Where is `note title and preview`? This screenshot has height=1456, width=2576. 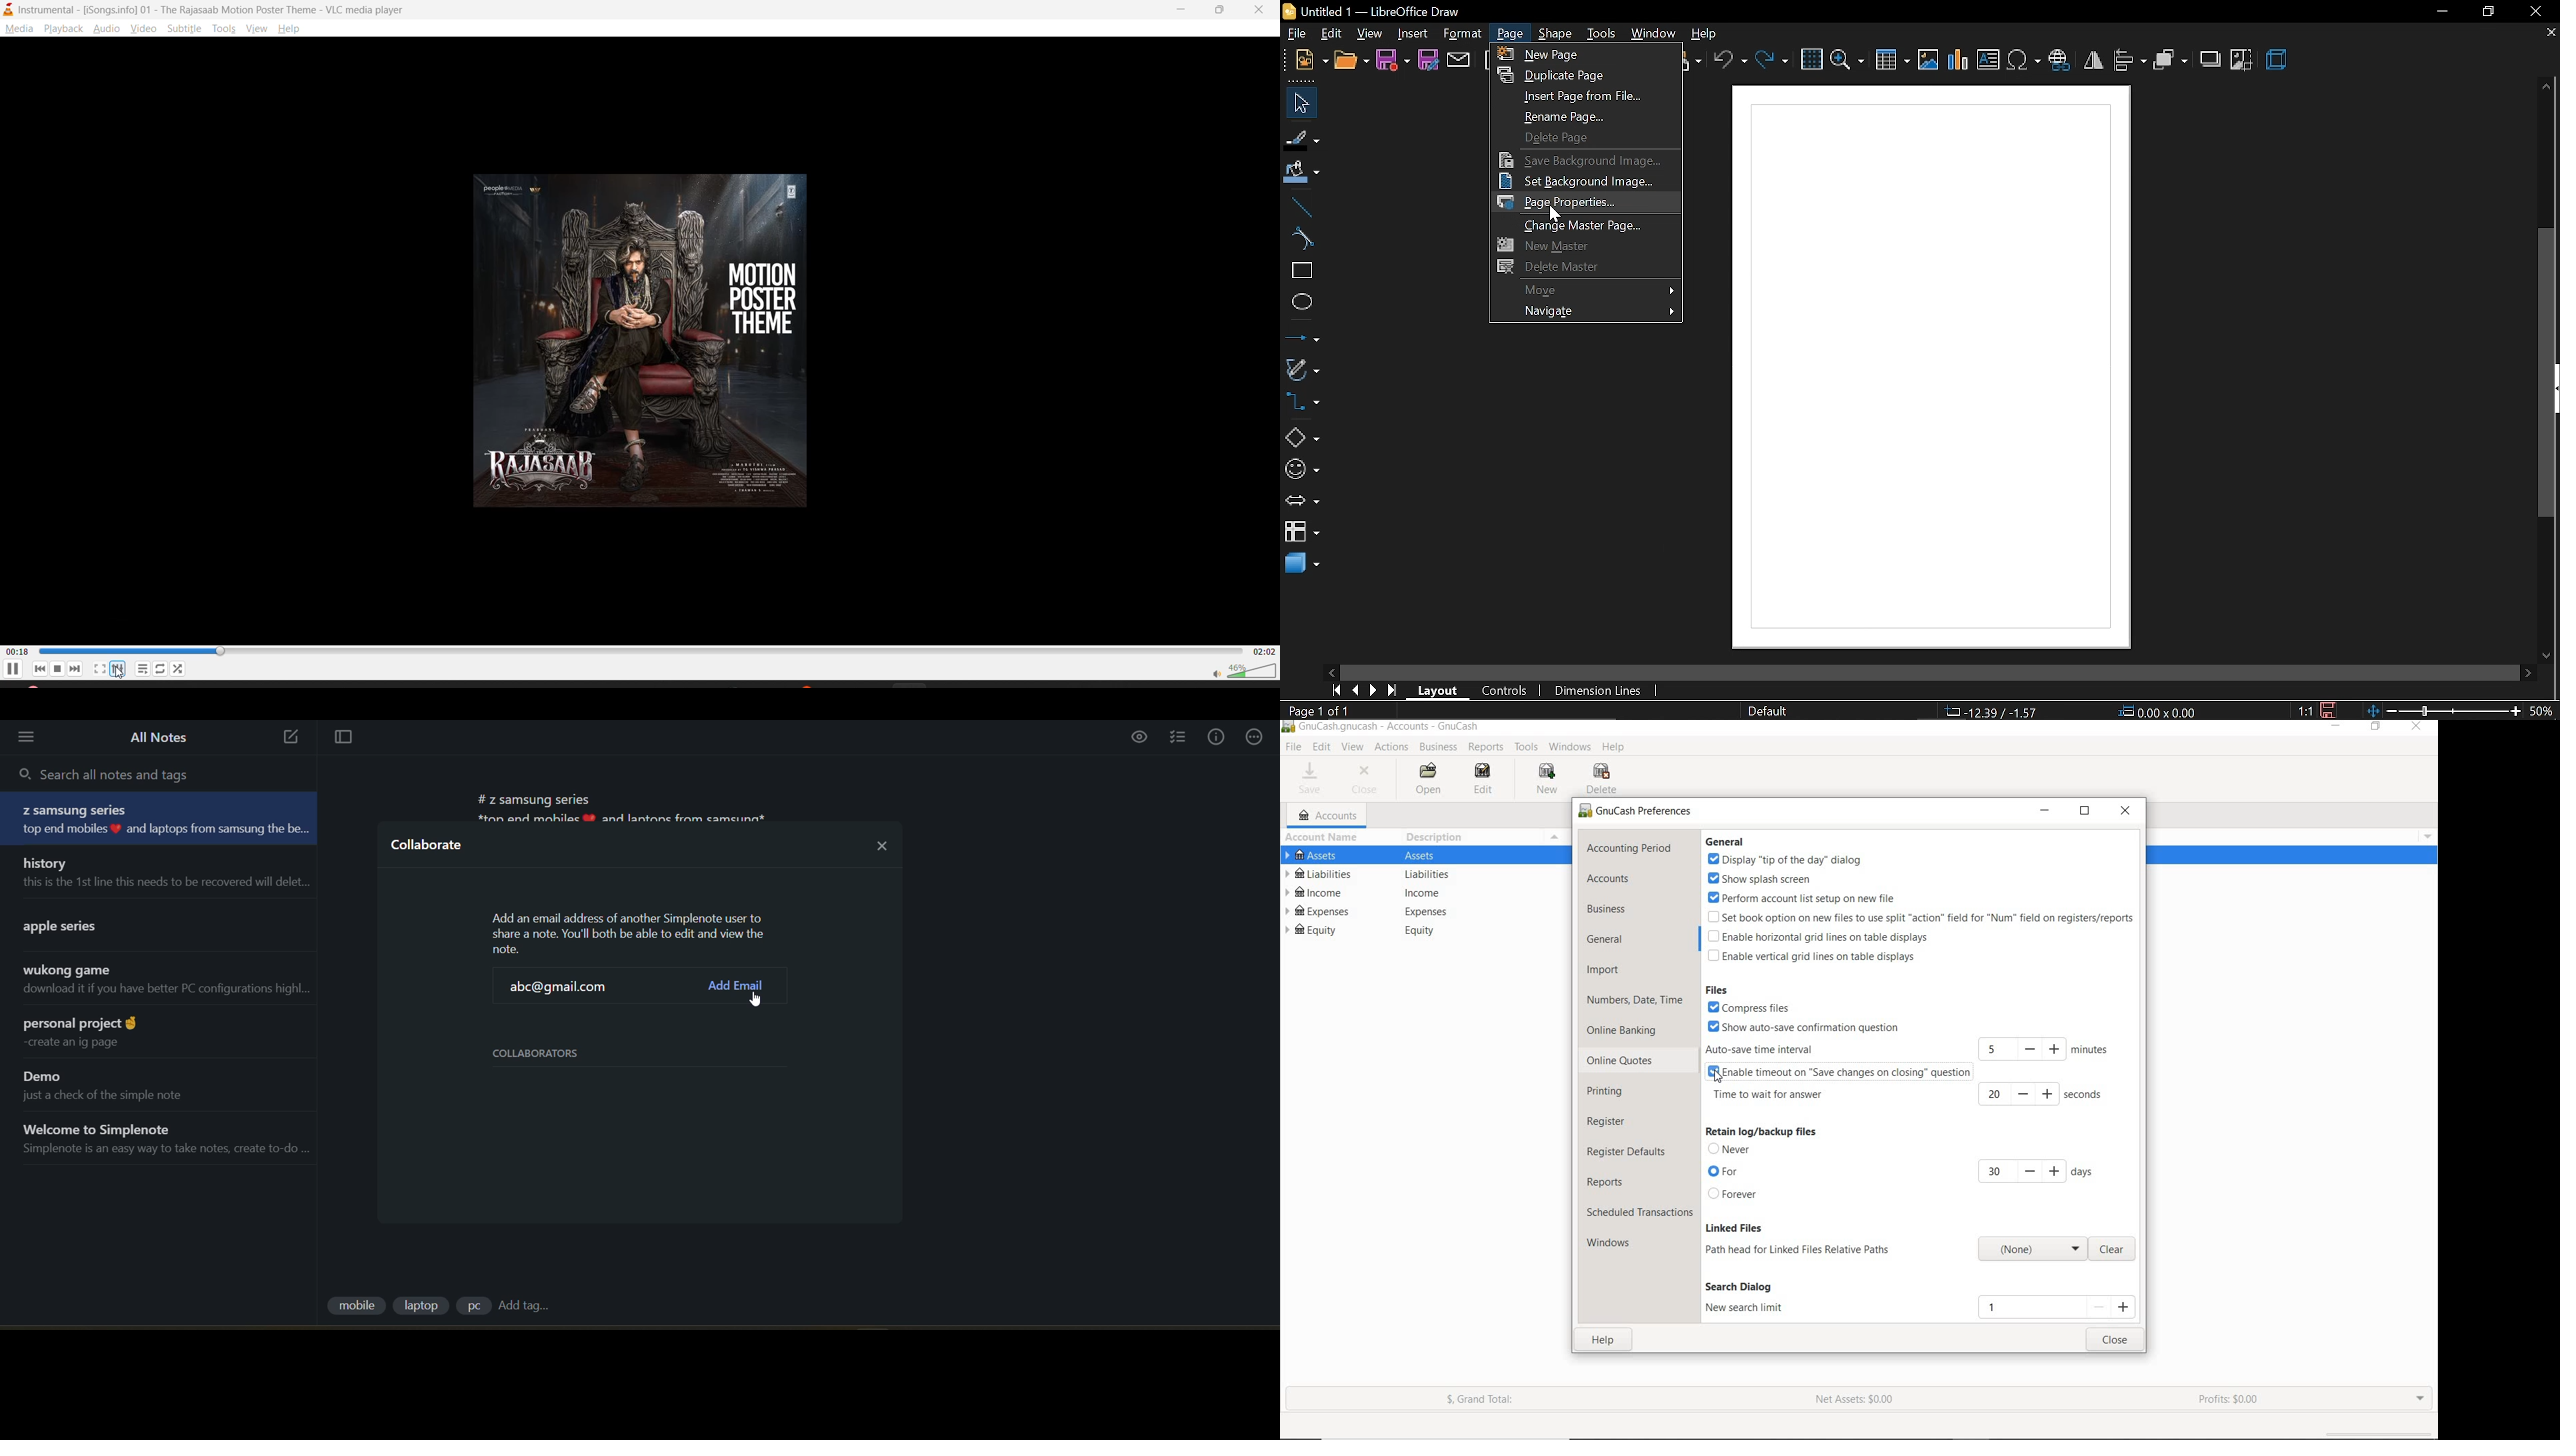 note title and preview is located at coordinates (159, 872).